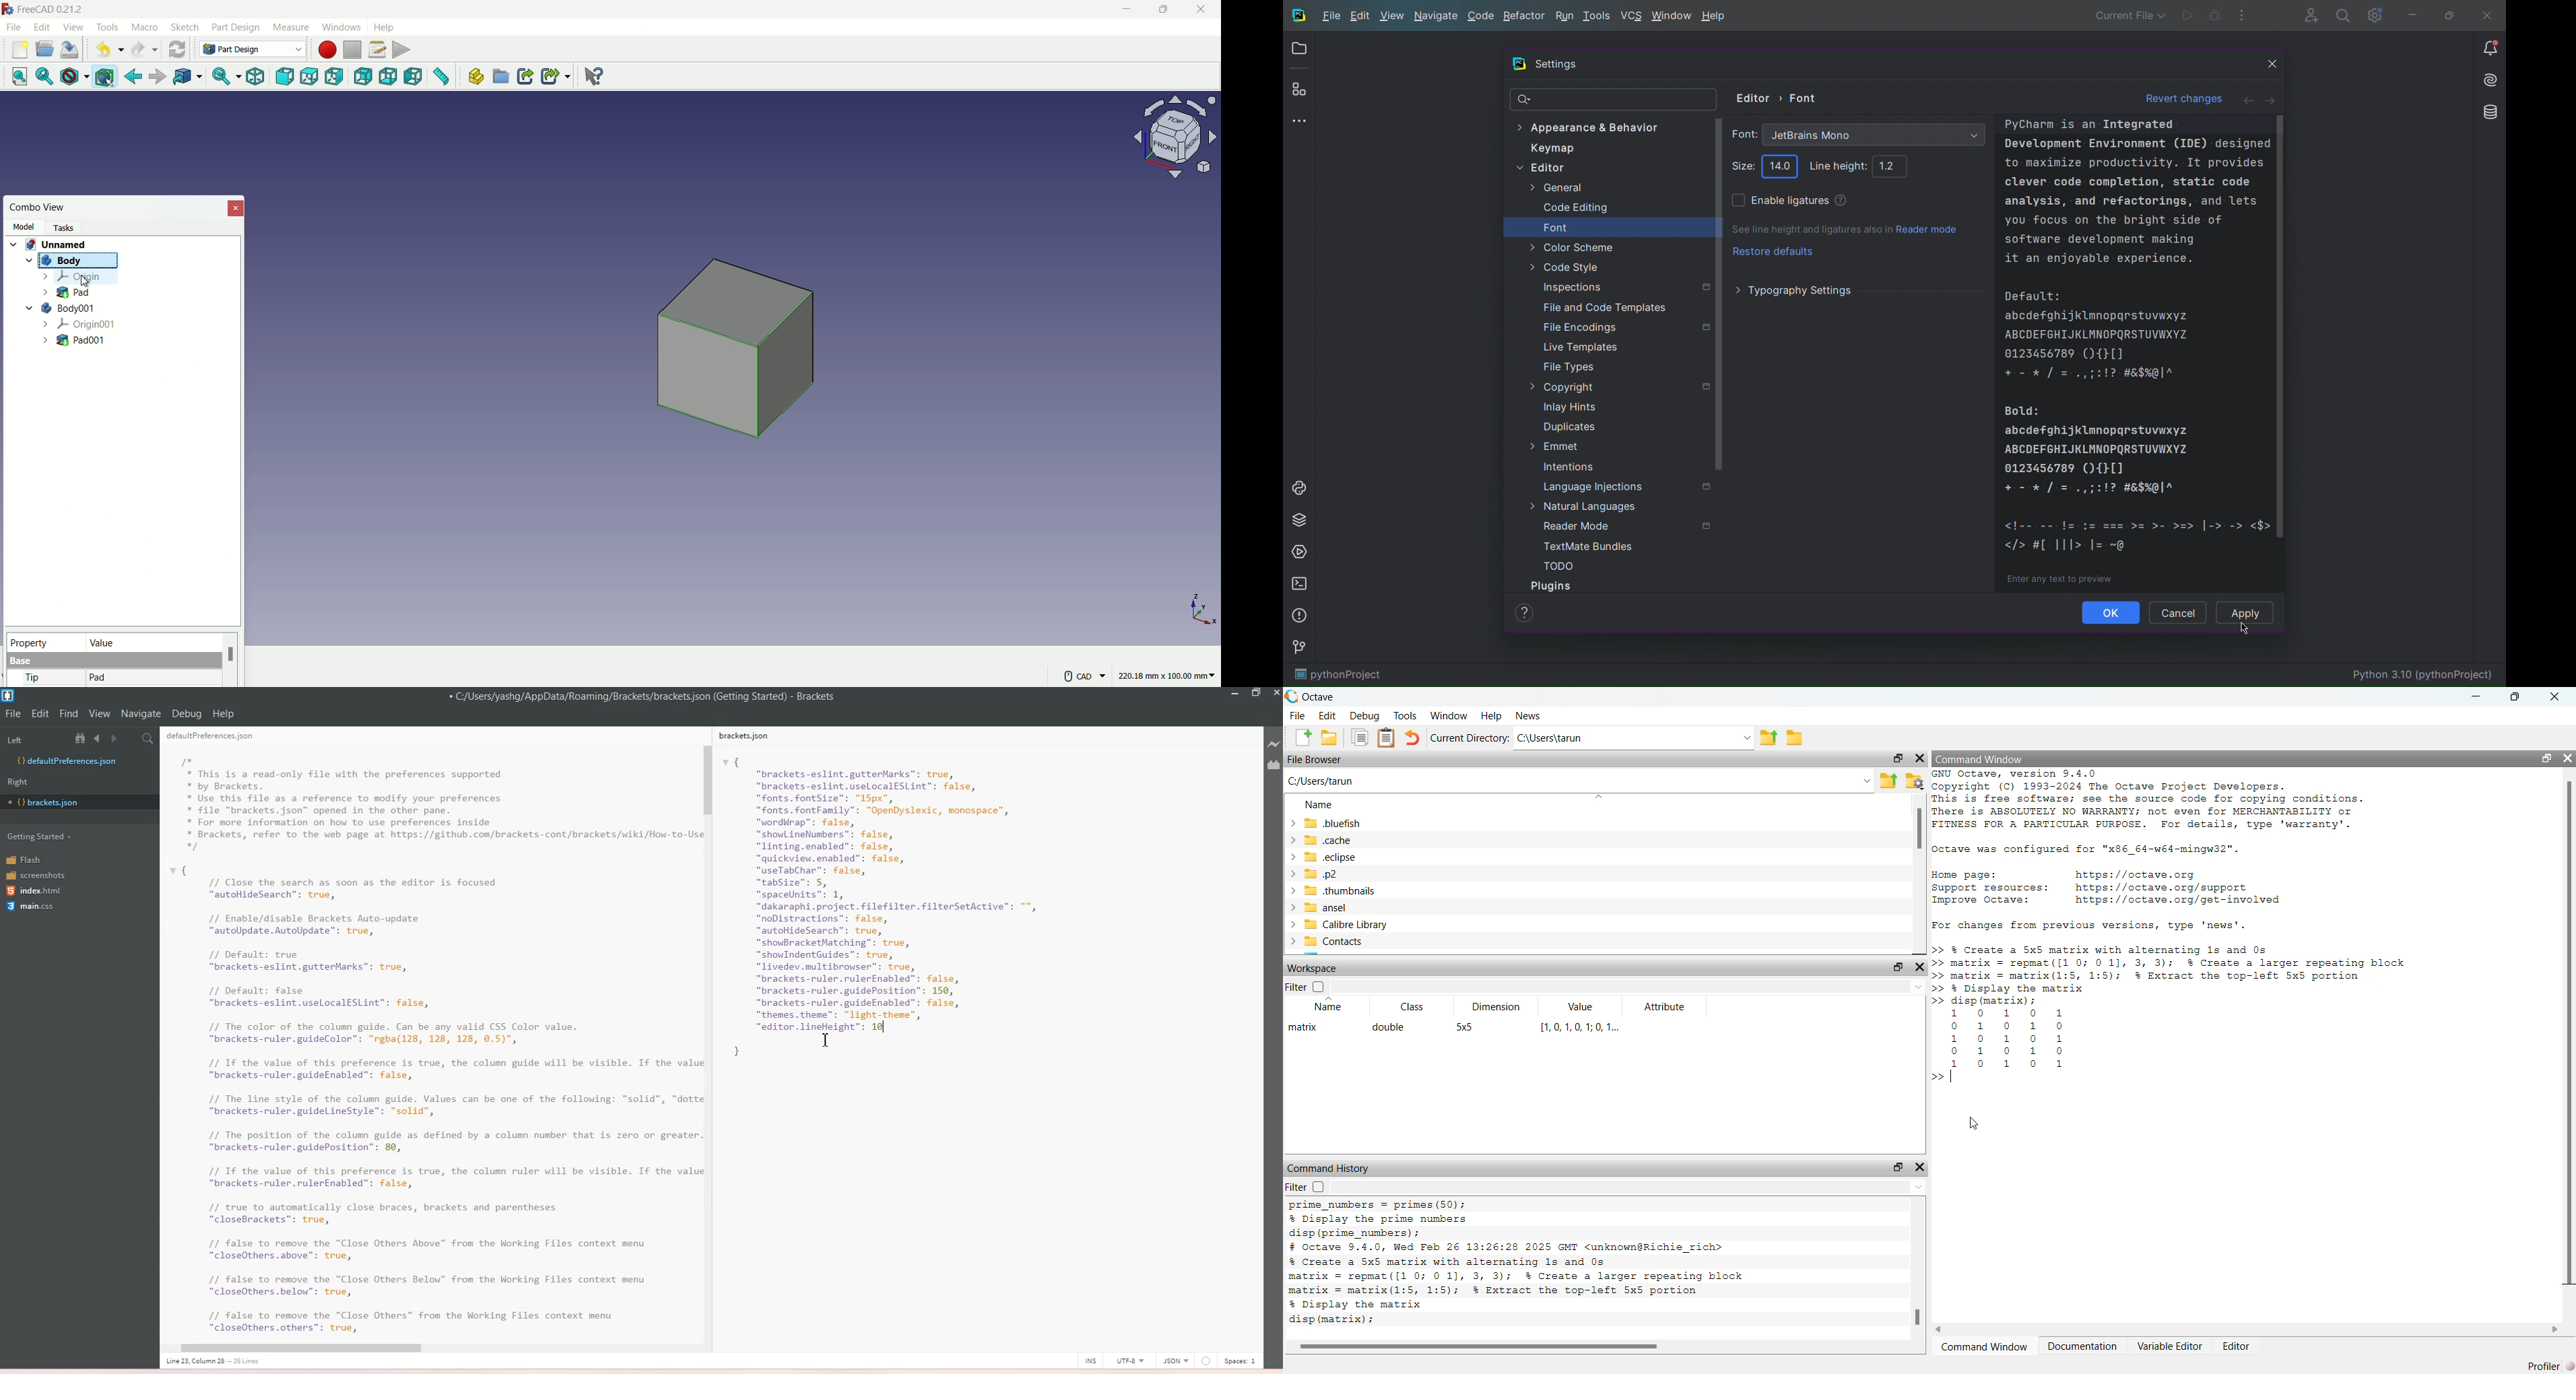 The image size is (2576, 1400). I want to click on value, so click(151, 642).